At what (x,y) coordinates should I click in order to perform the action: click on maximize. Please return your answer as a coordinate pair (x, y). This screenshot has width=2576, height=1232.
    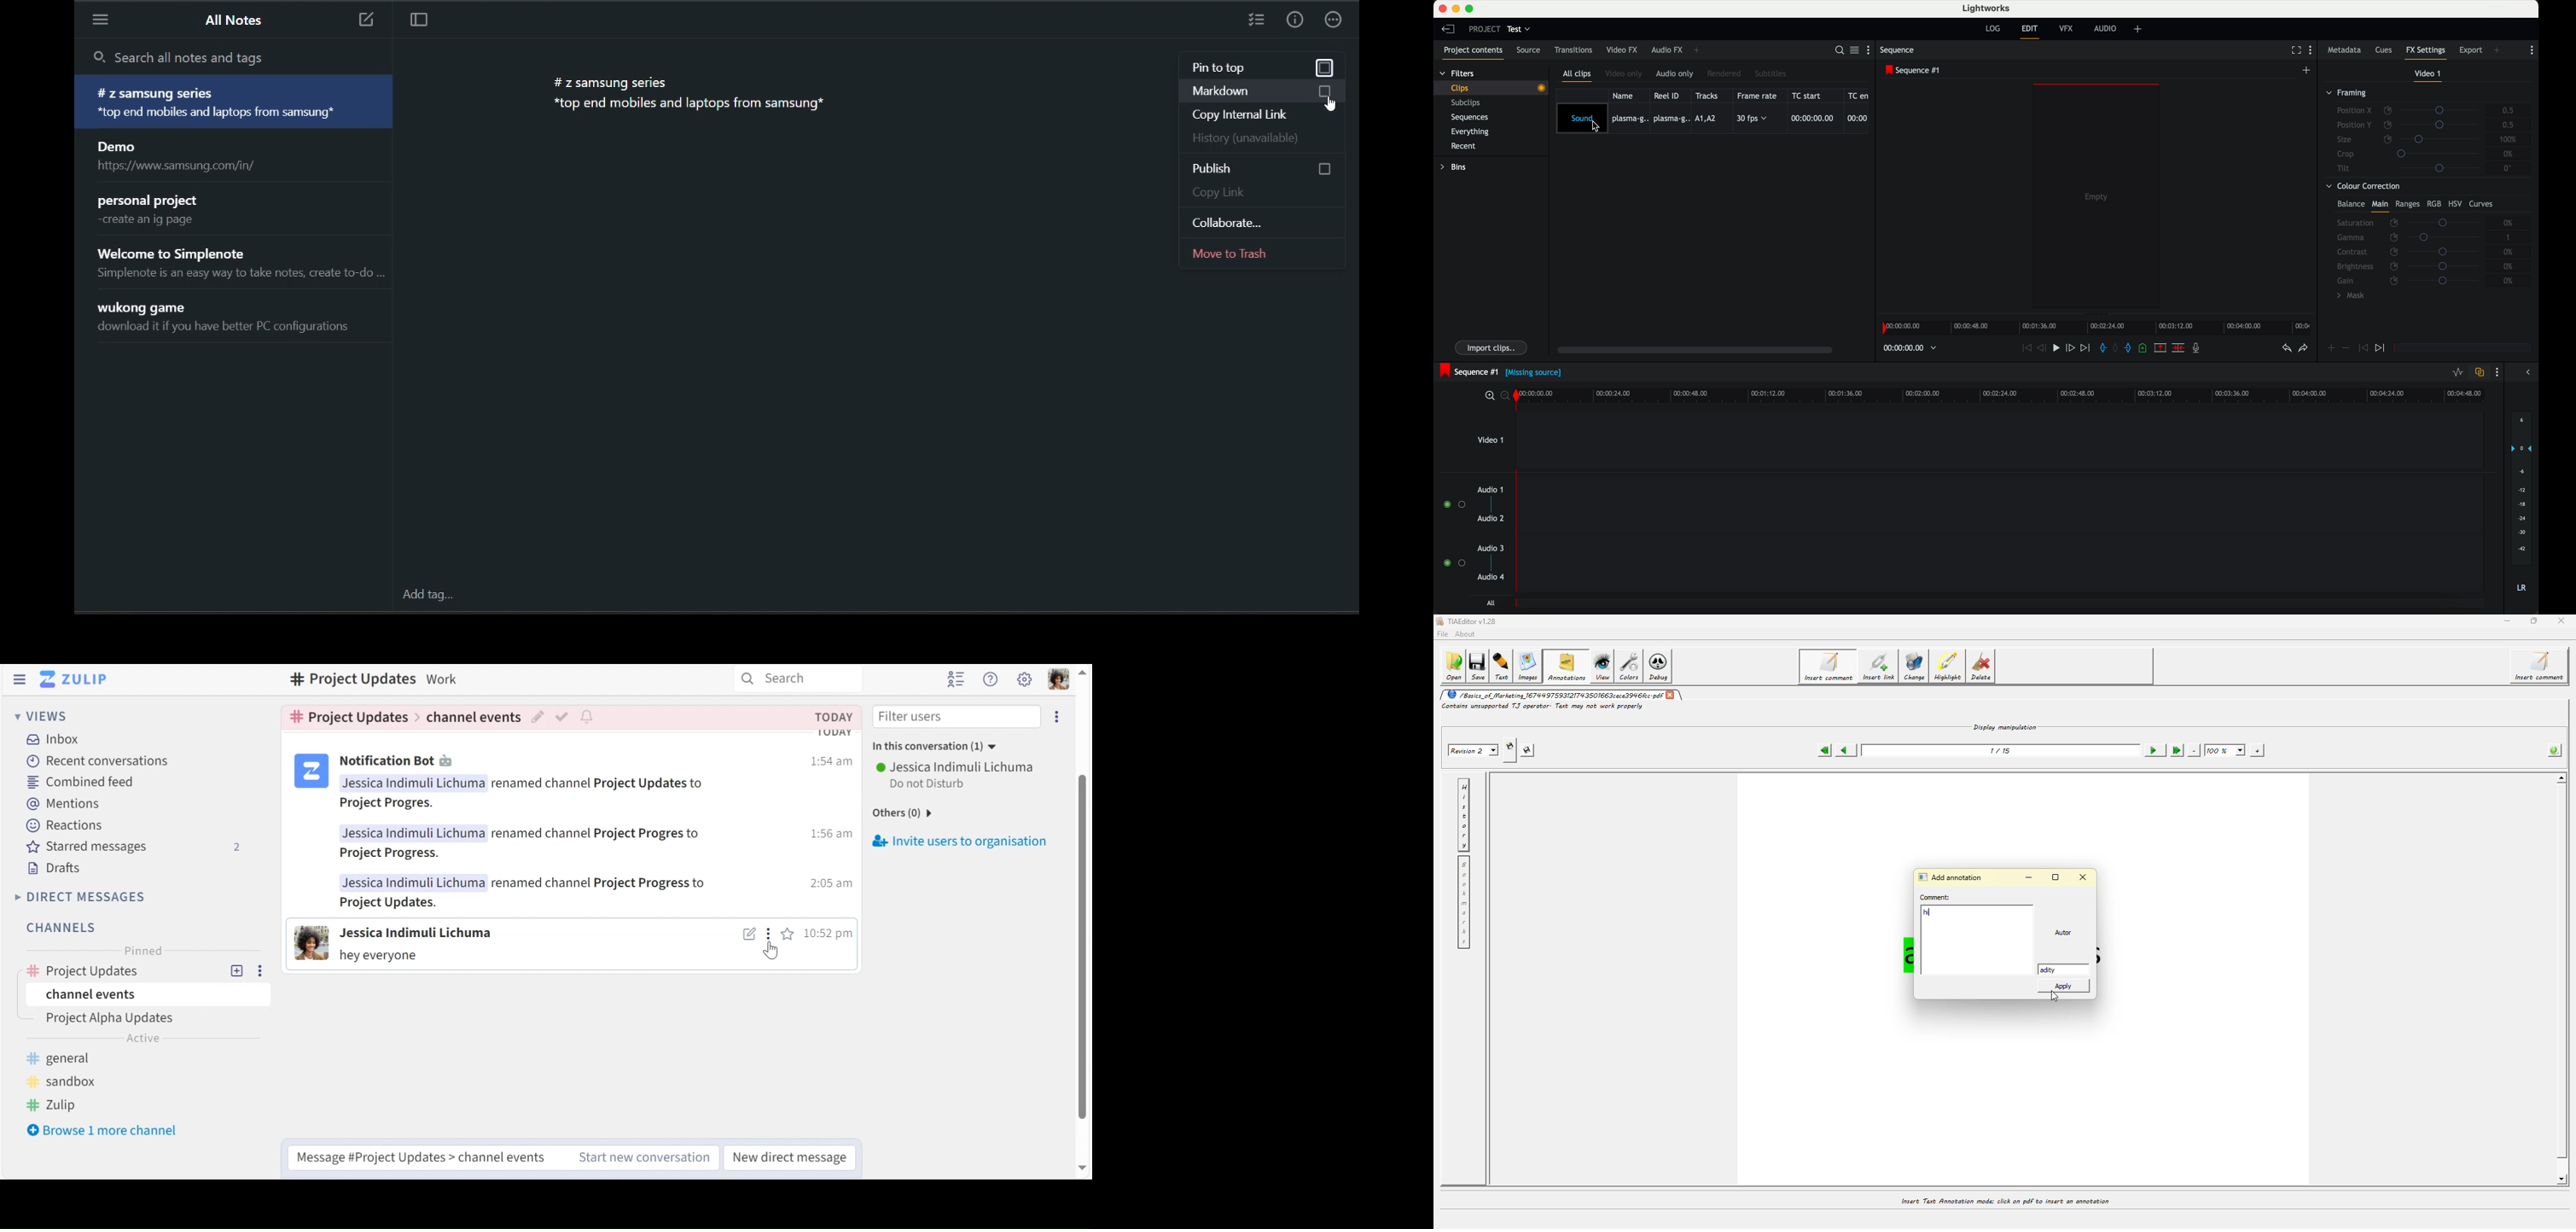
    Looking at the image, I should click on (1471, 9).